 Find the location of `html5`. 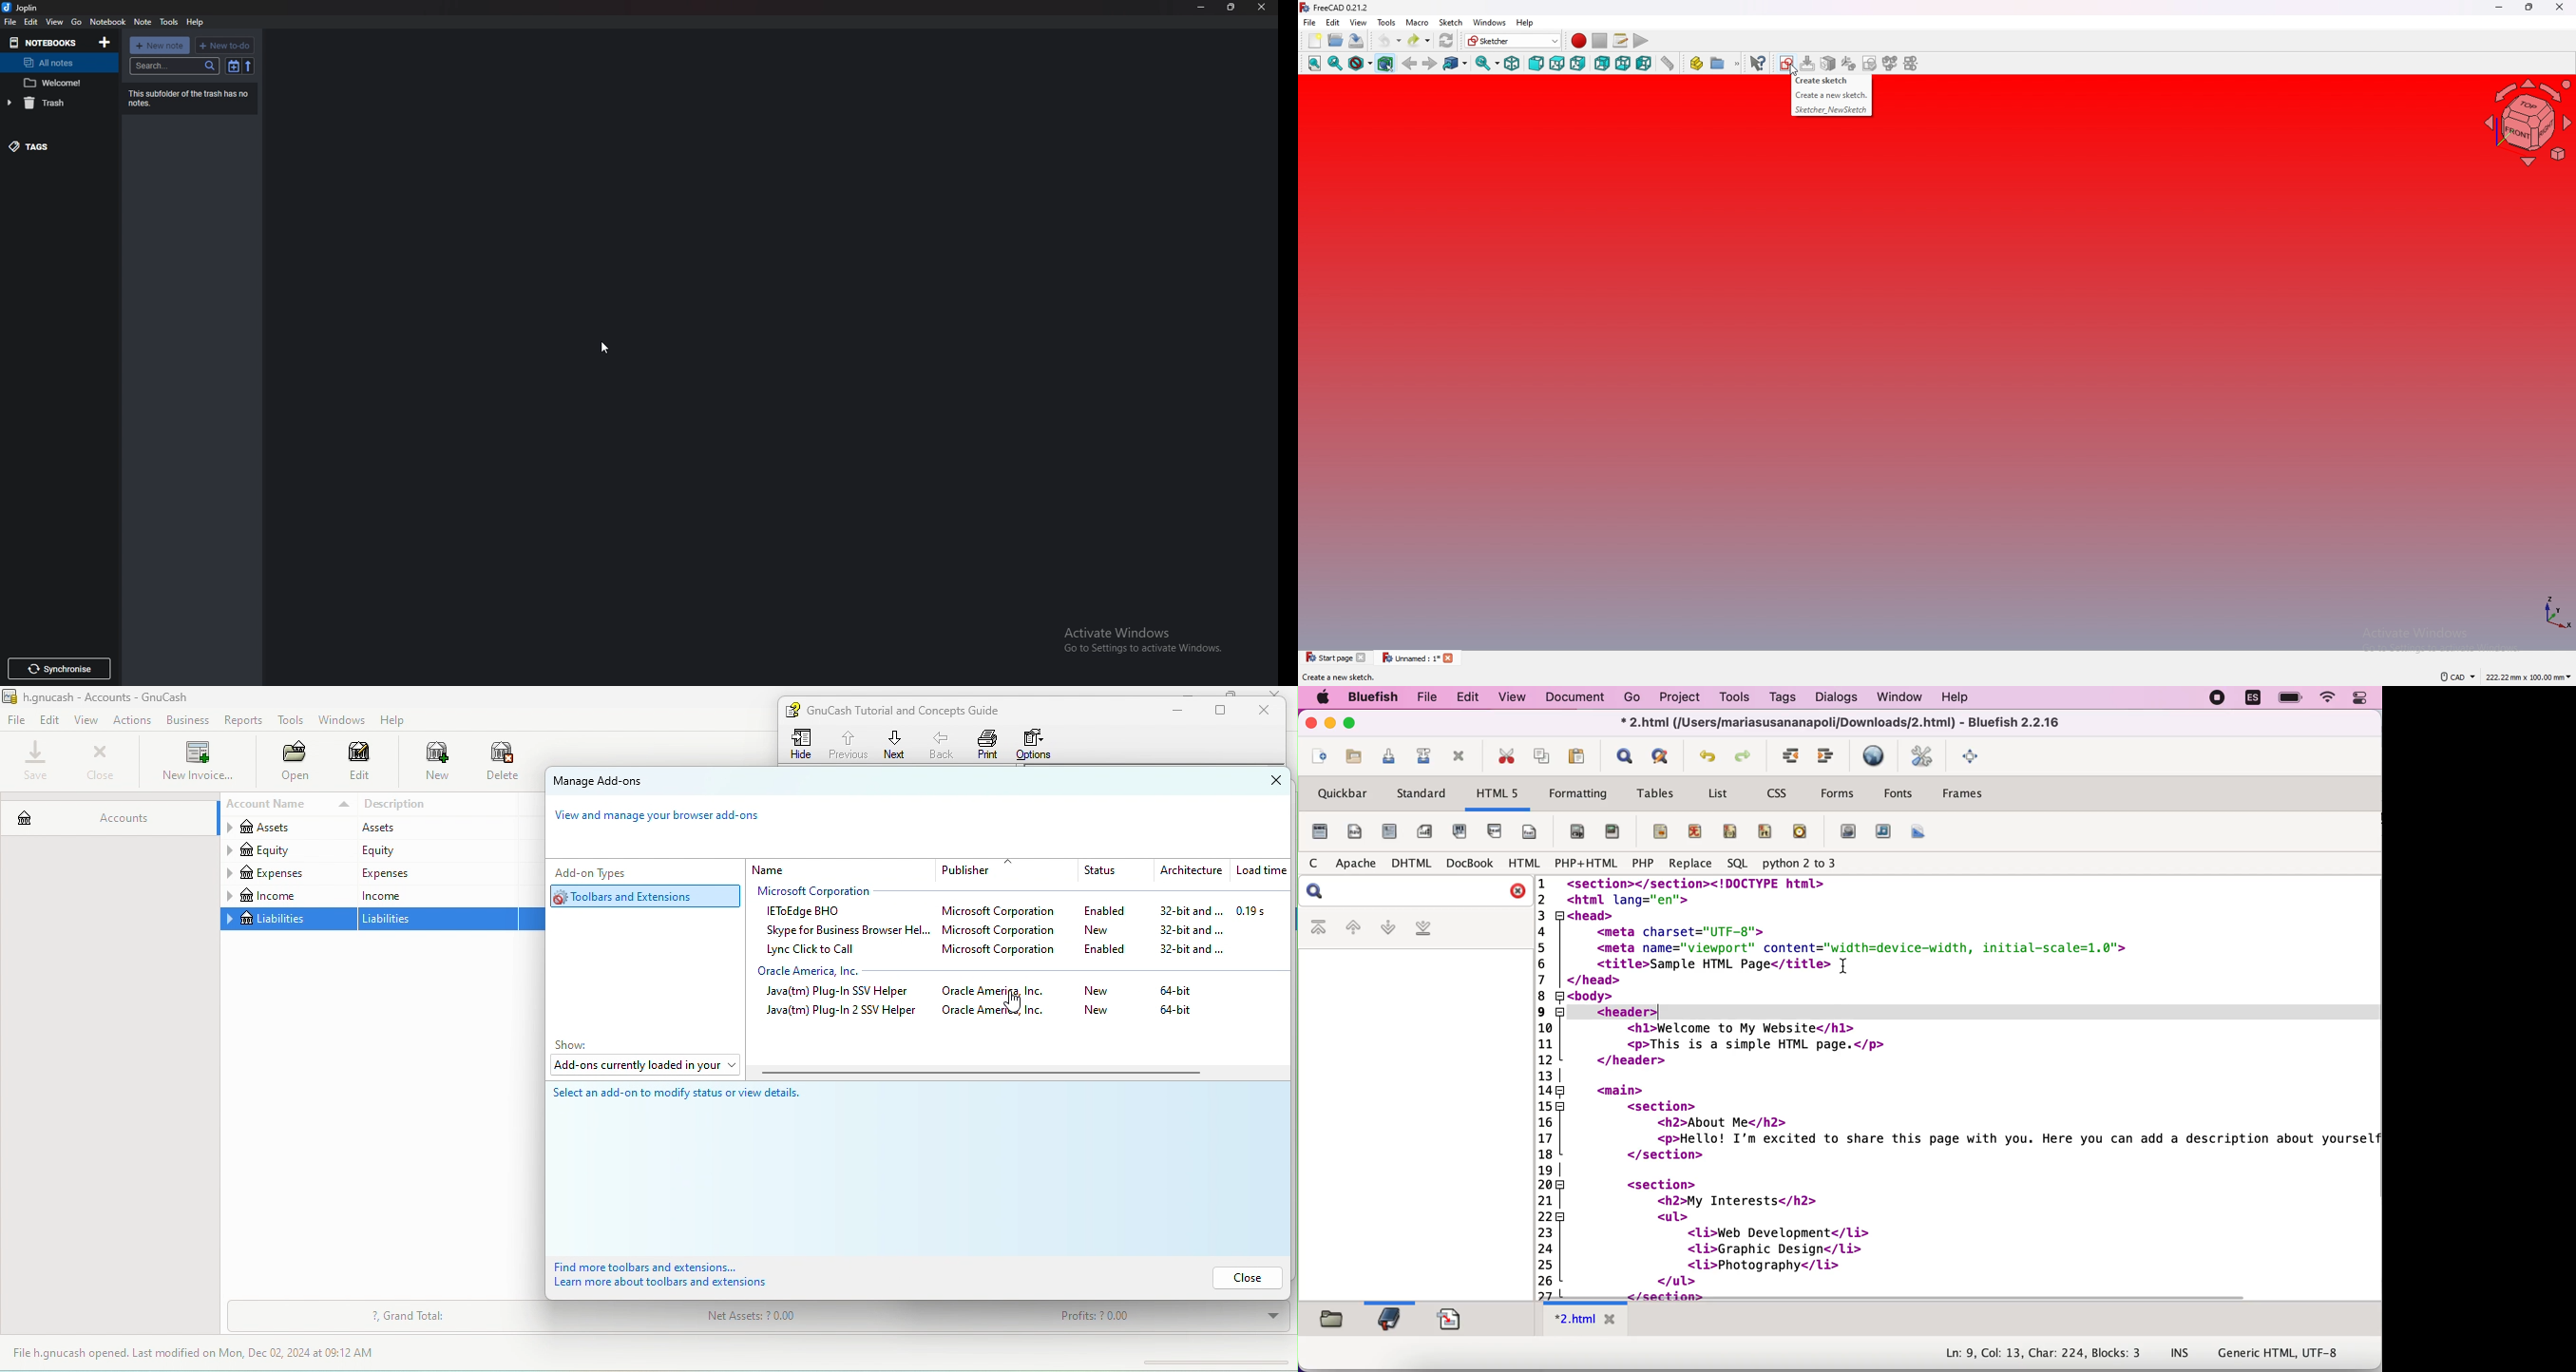

html5 is located at coordinates (1499, 796).